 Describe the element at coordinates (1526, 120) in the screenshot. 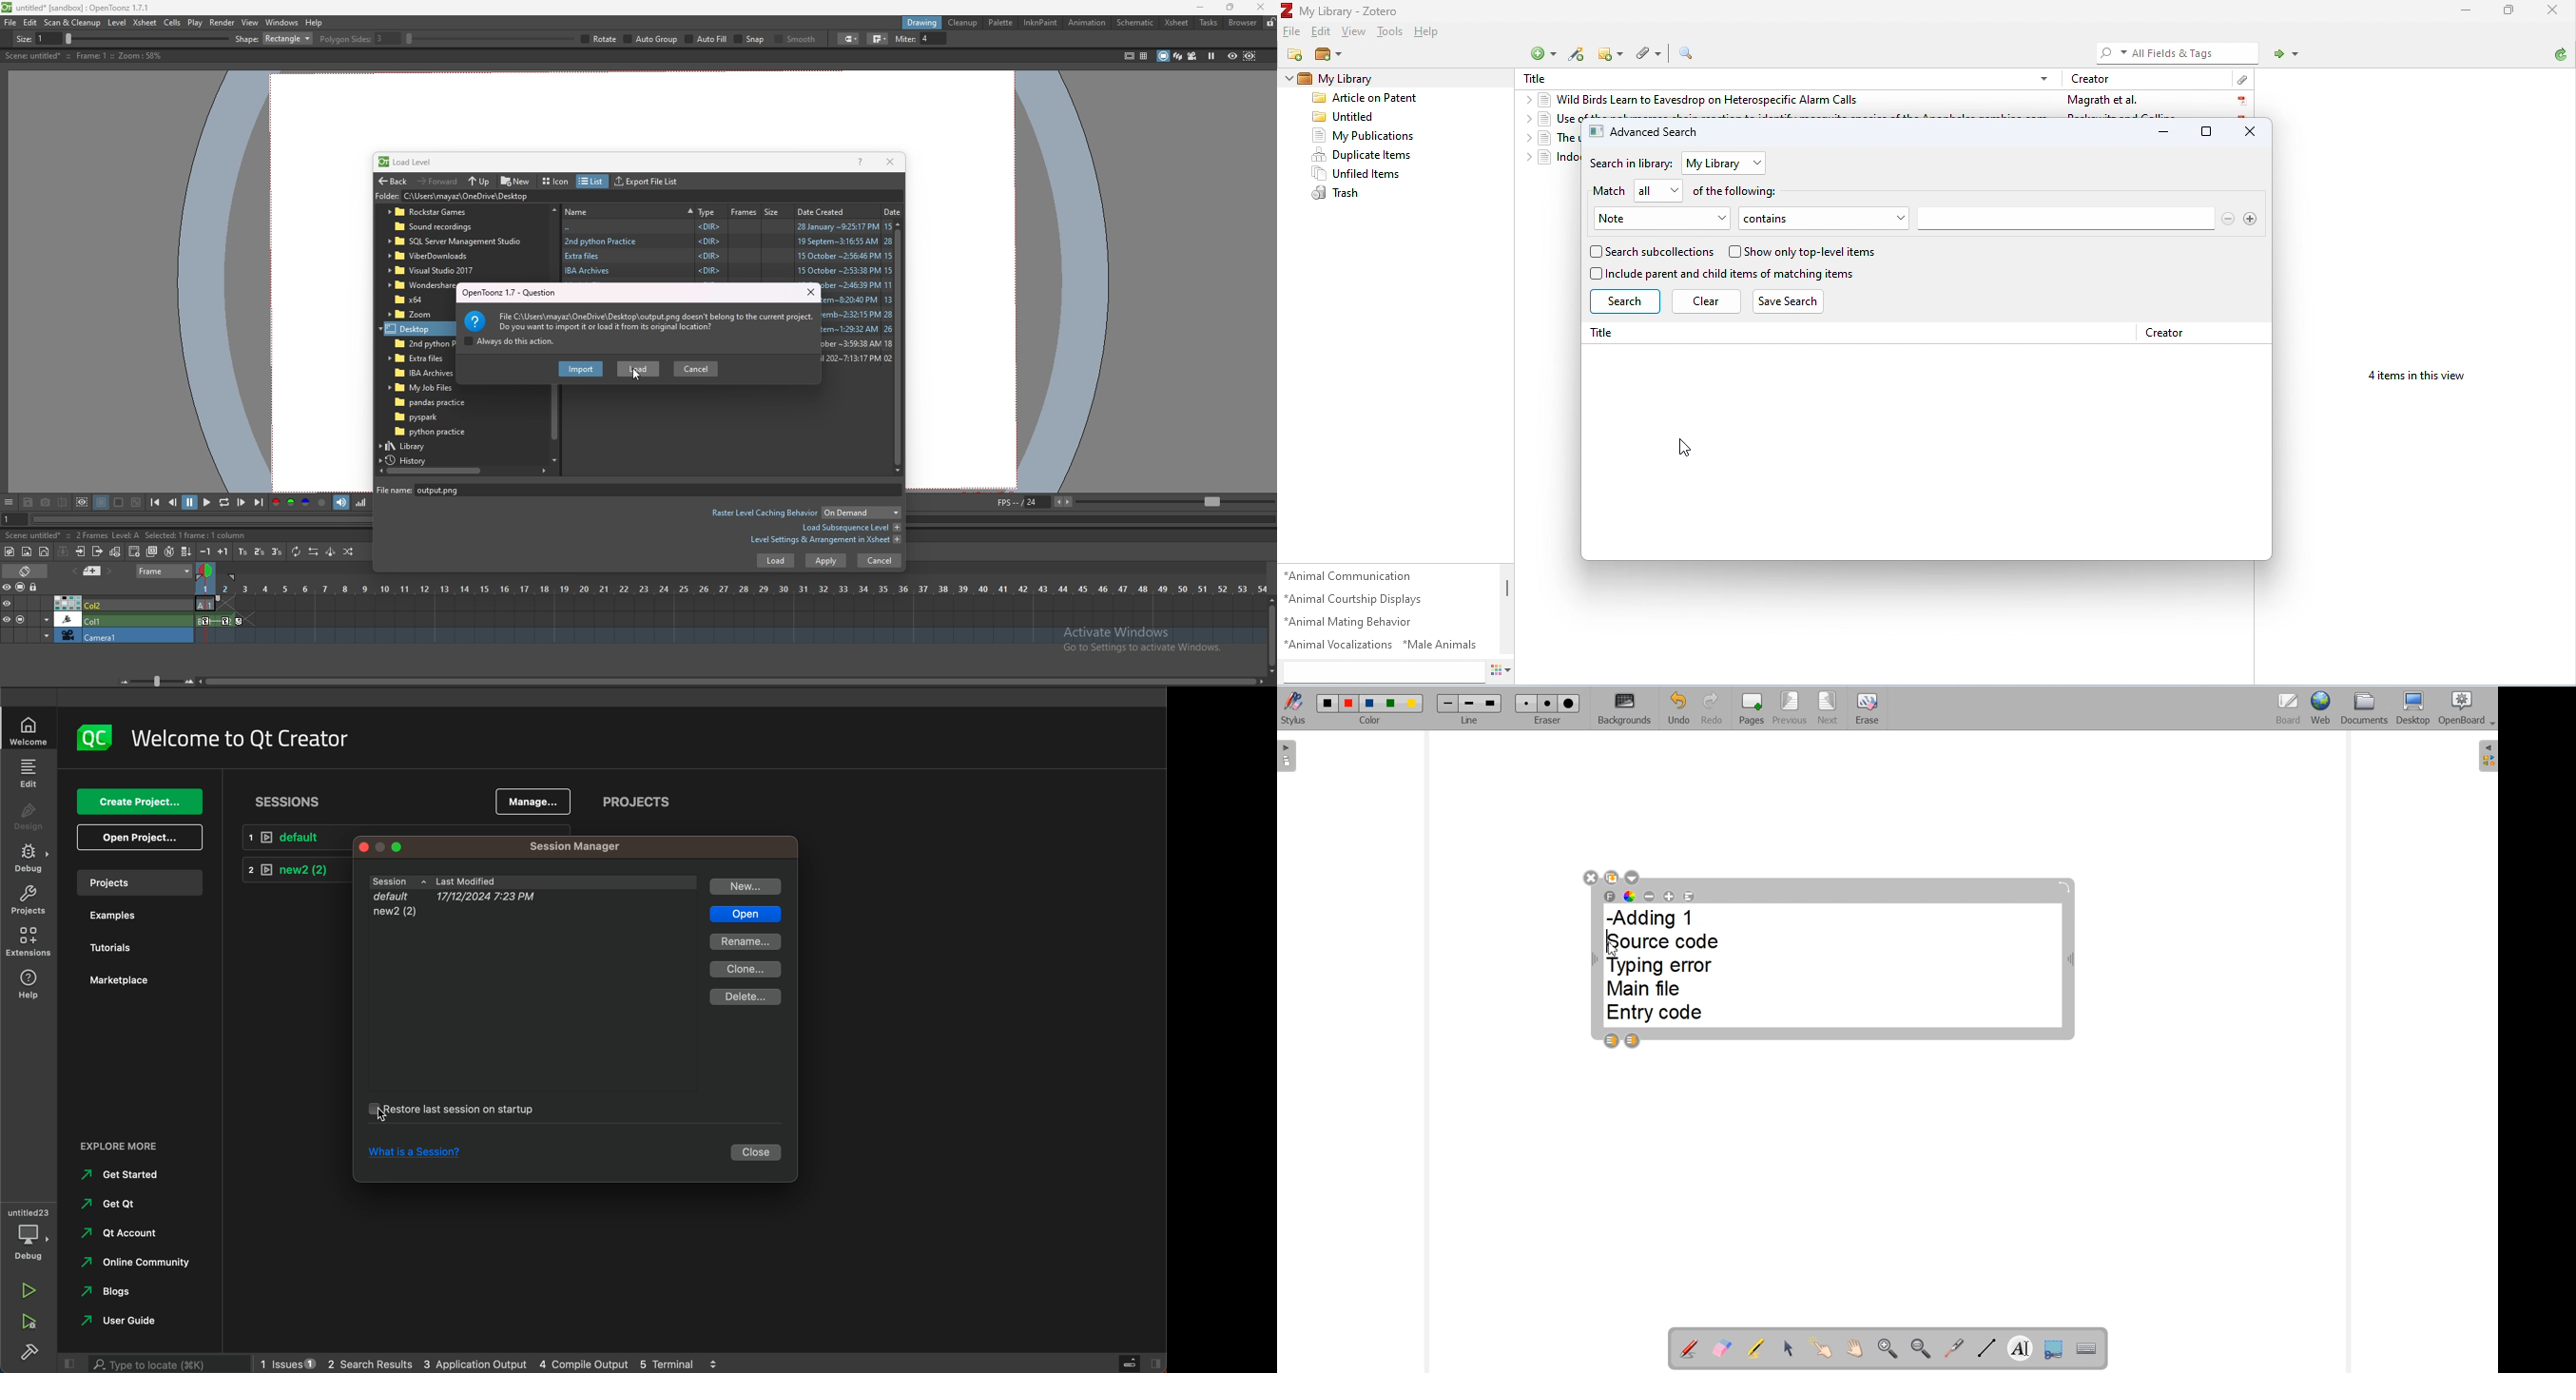

I see `drop-down` at that location.